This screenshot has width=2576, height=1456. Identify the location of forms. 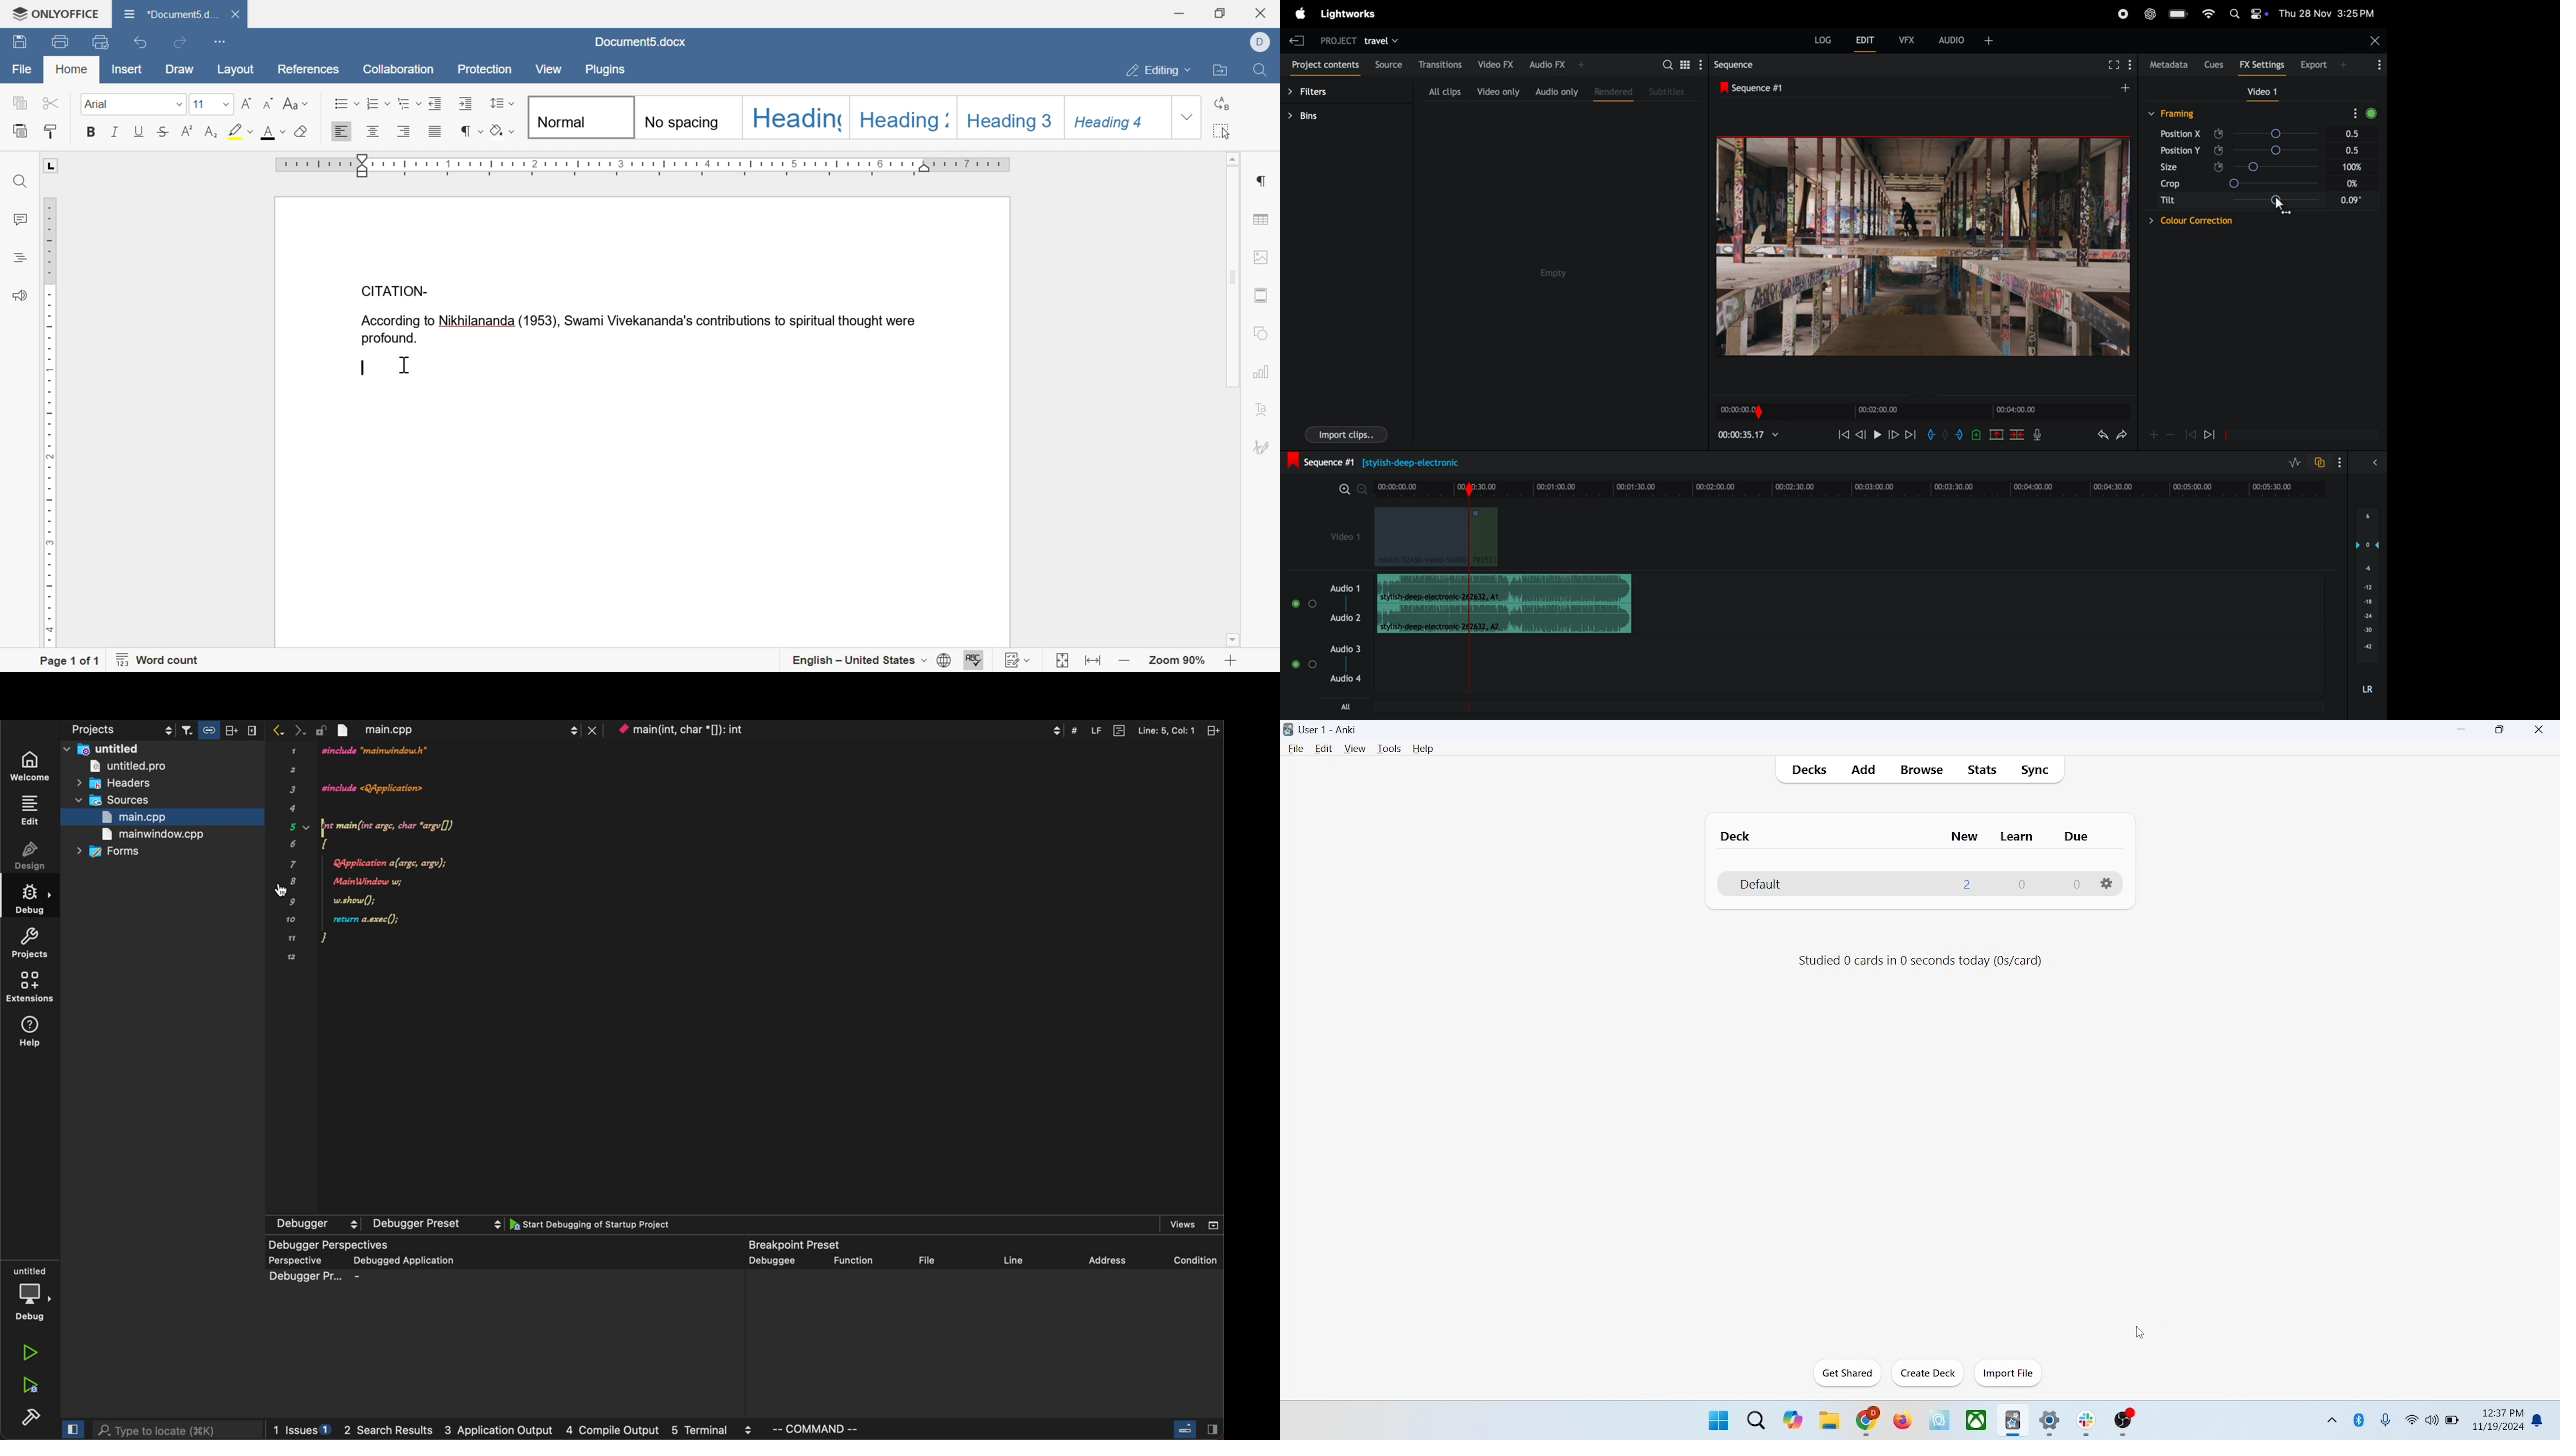
(124, 853).